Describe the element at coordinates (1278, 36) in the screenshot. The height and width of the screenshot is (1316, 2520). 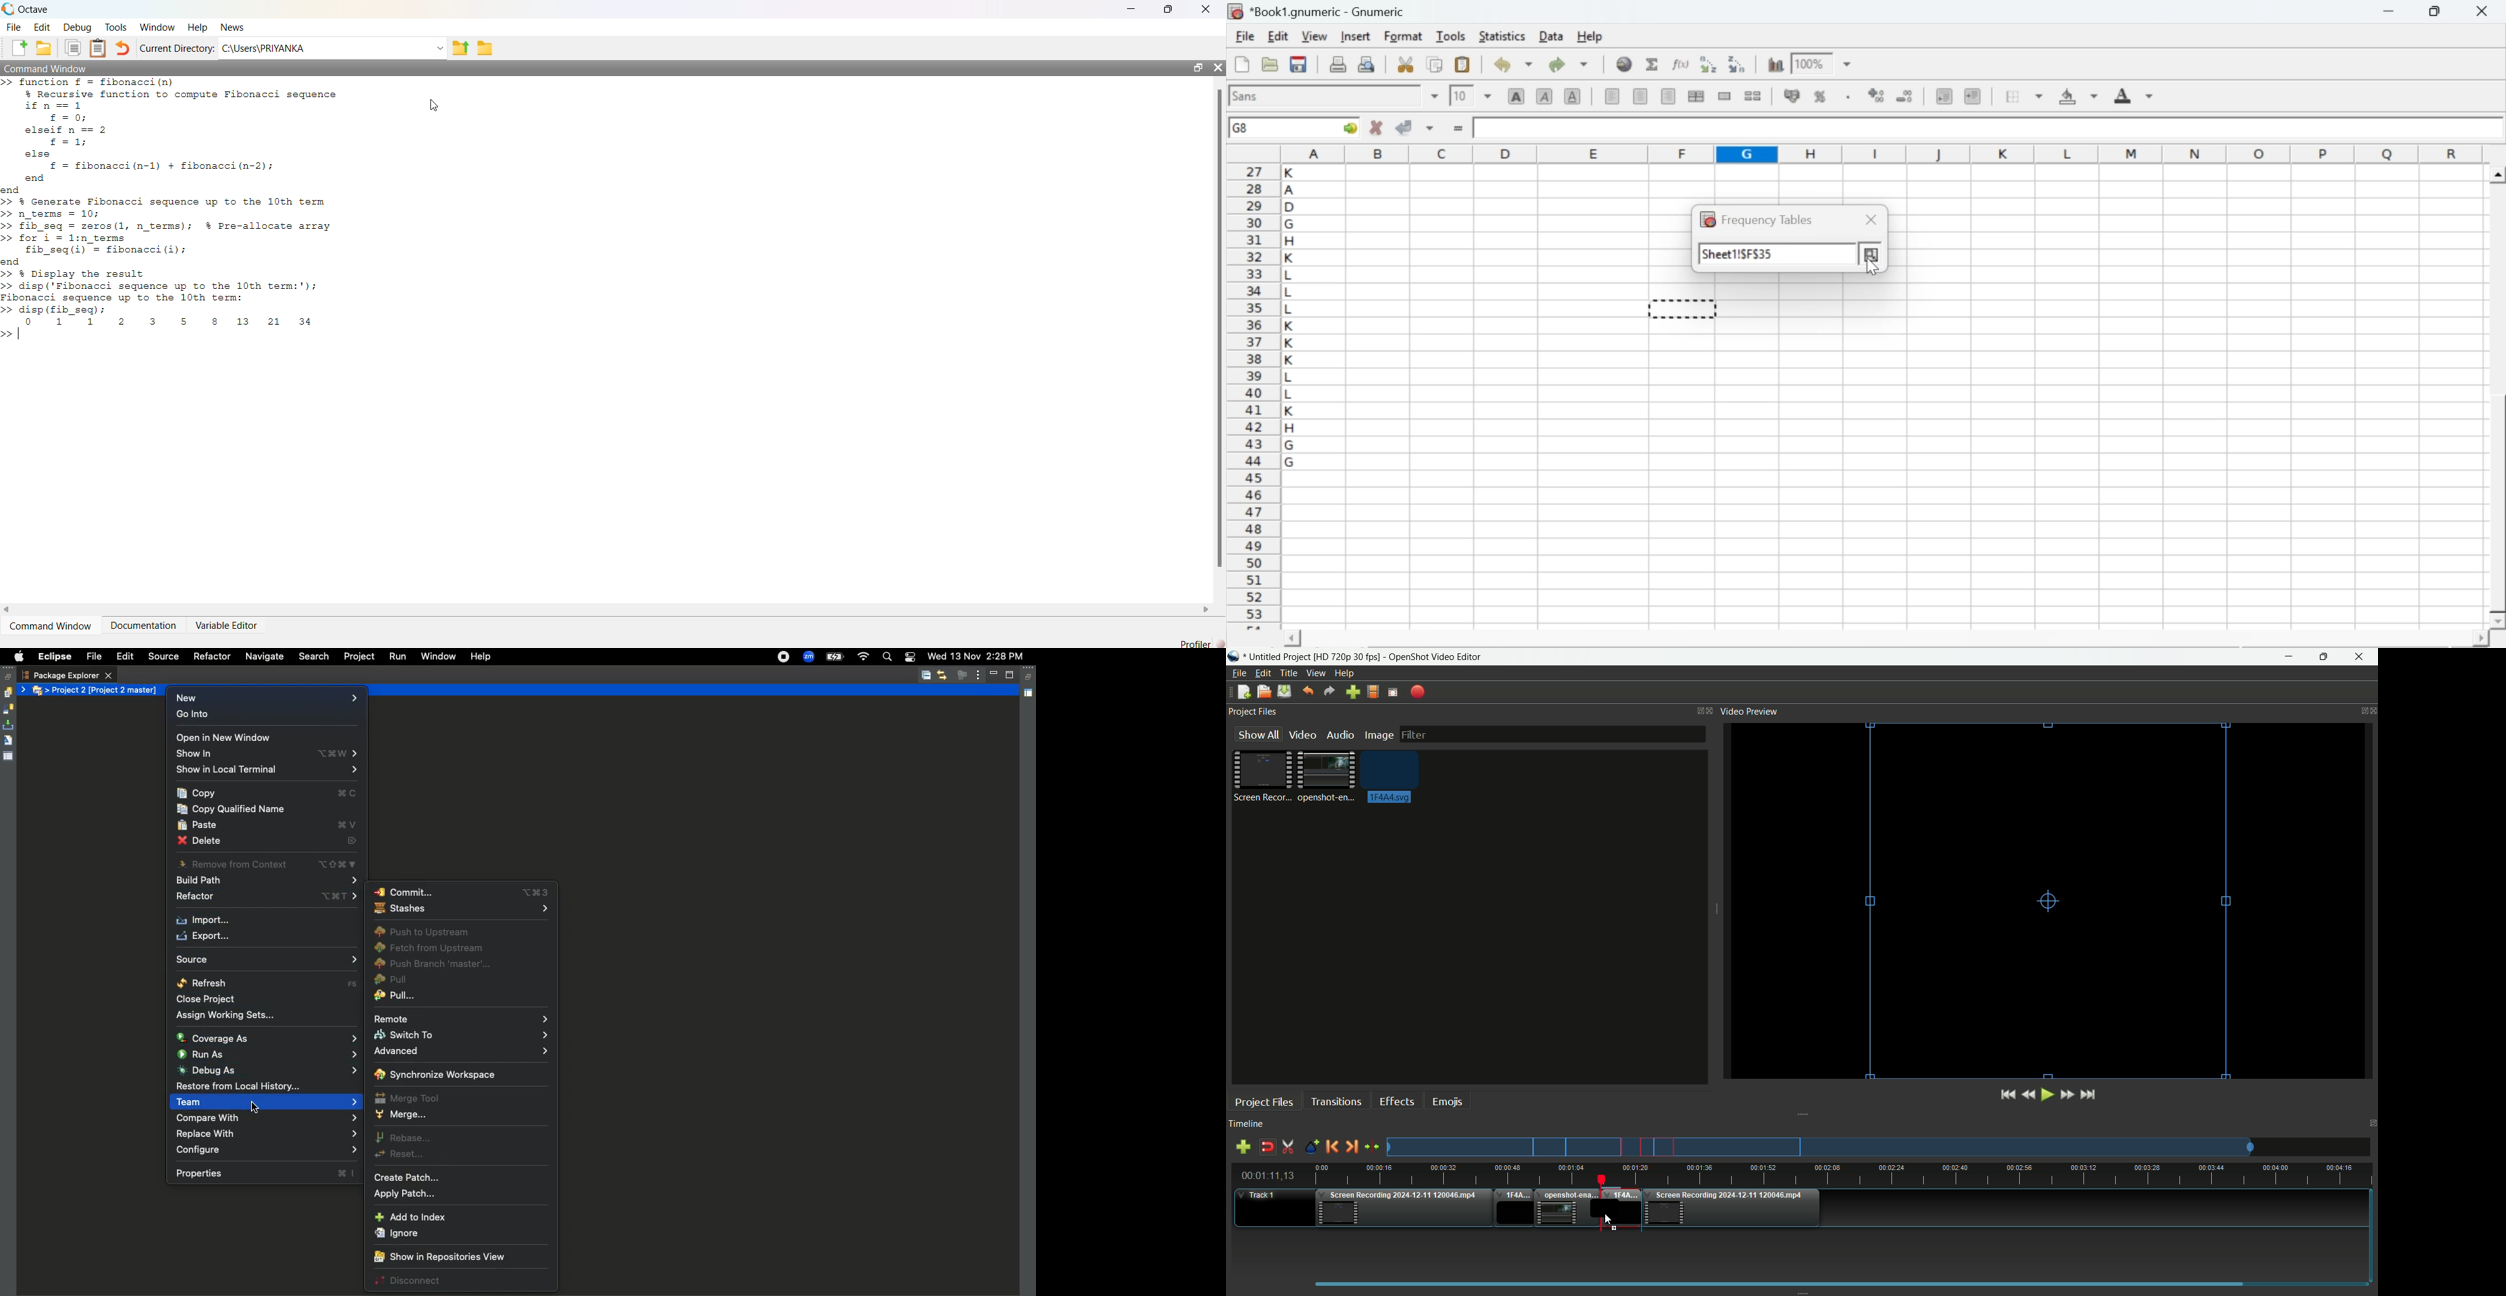
I see `edit` at that location.